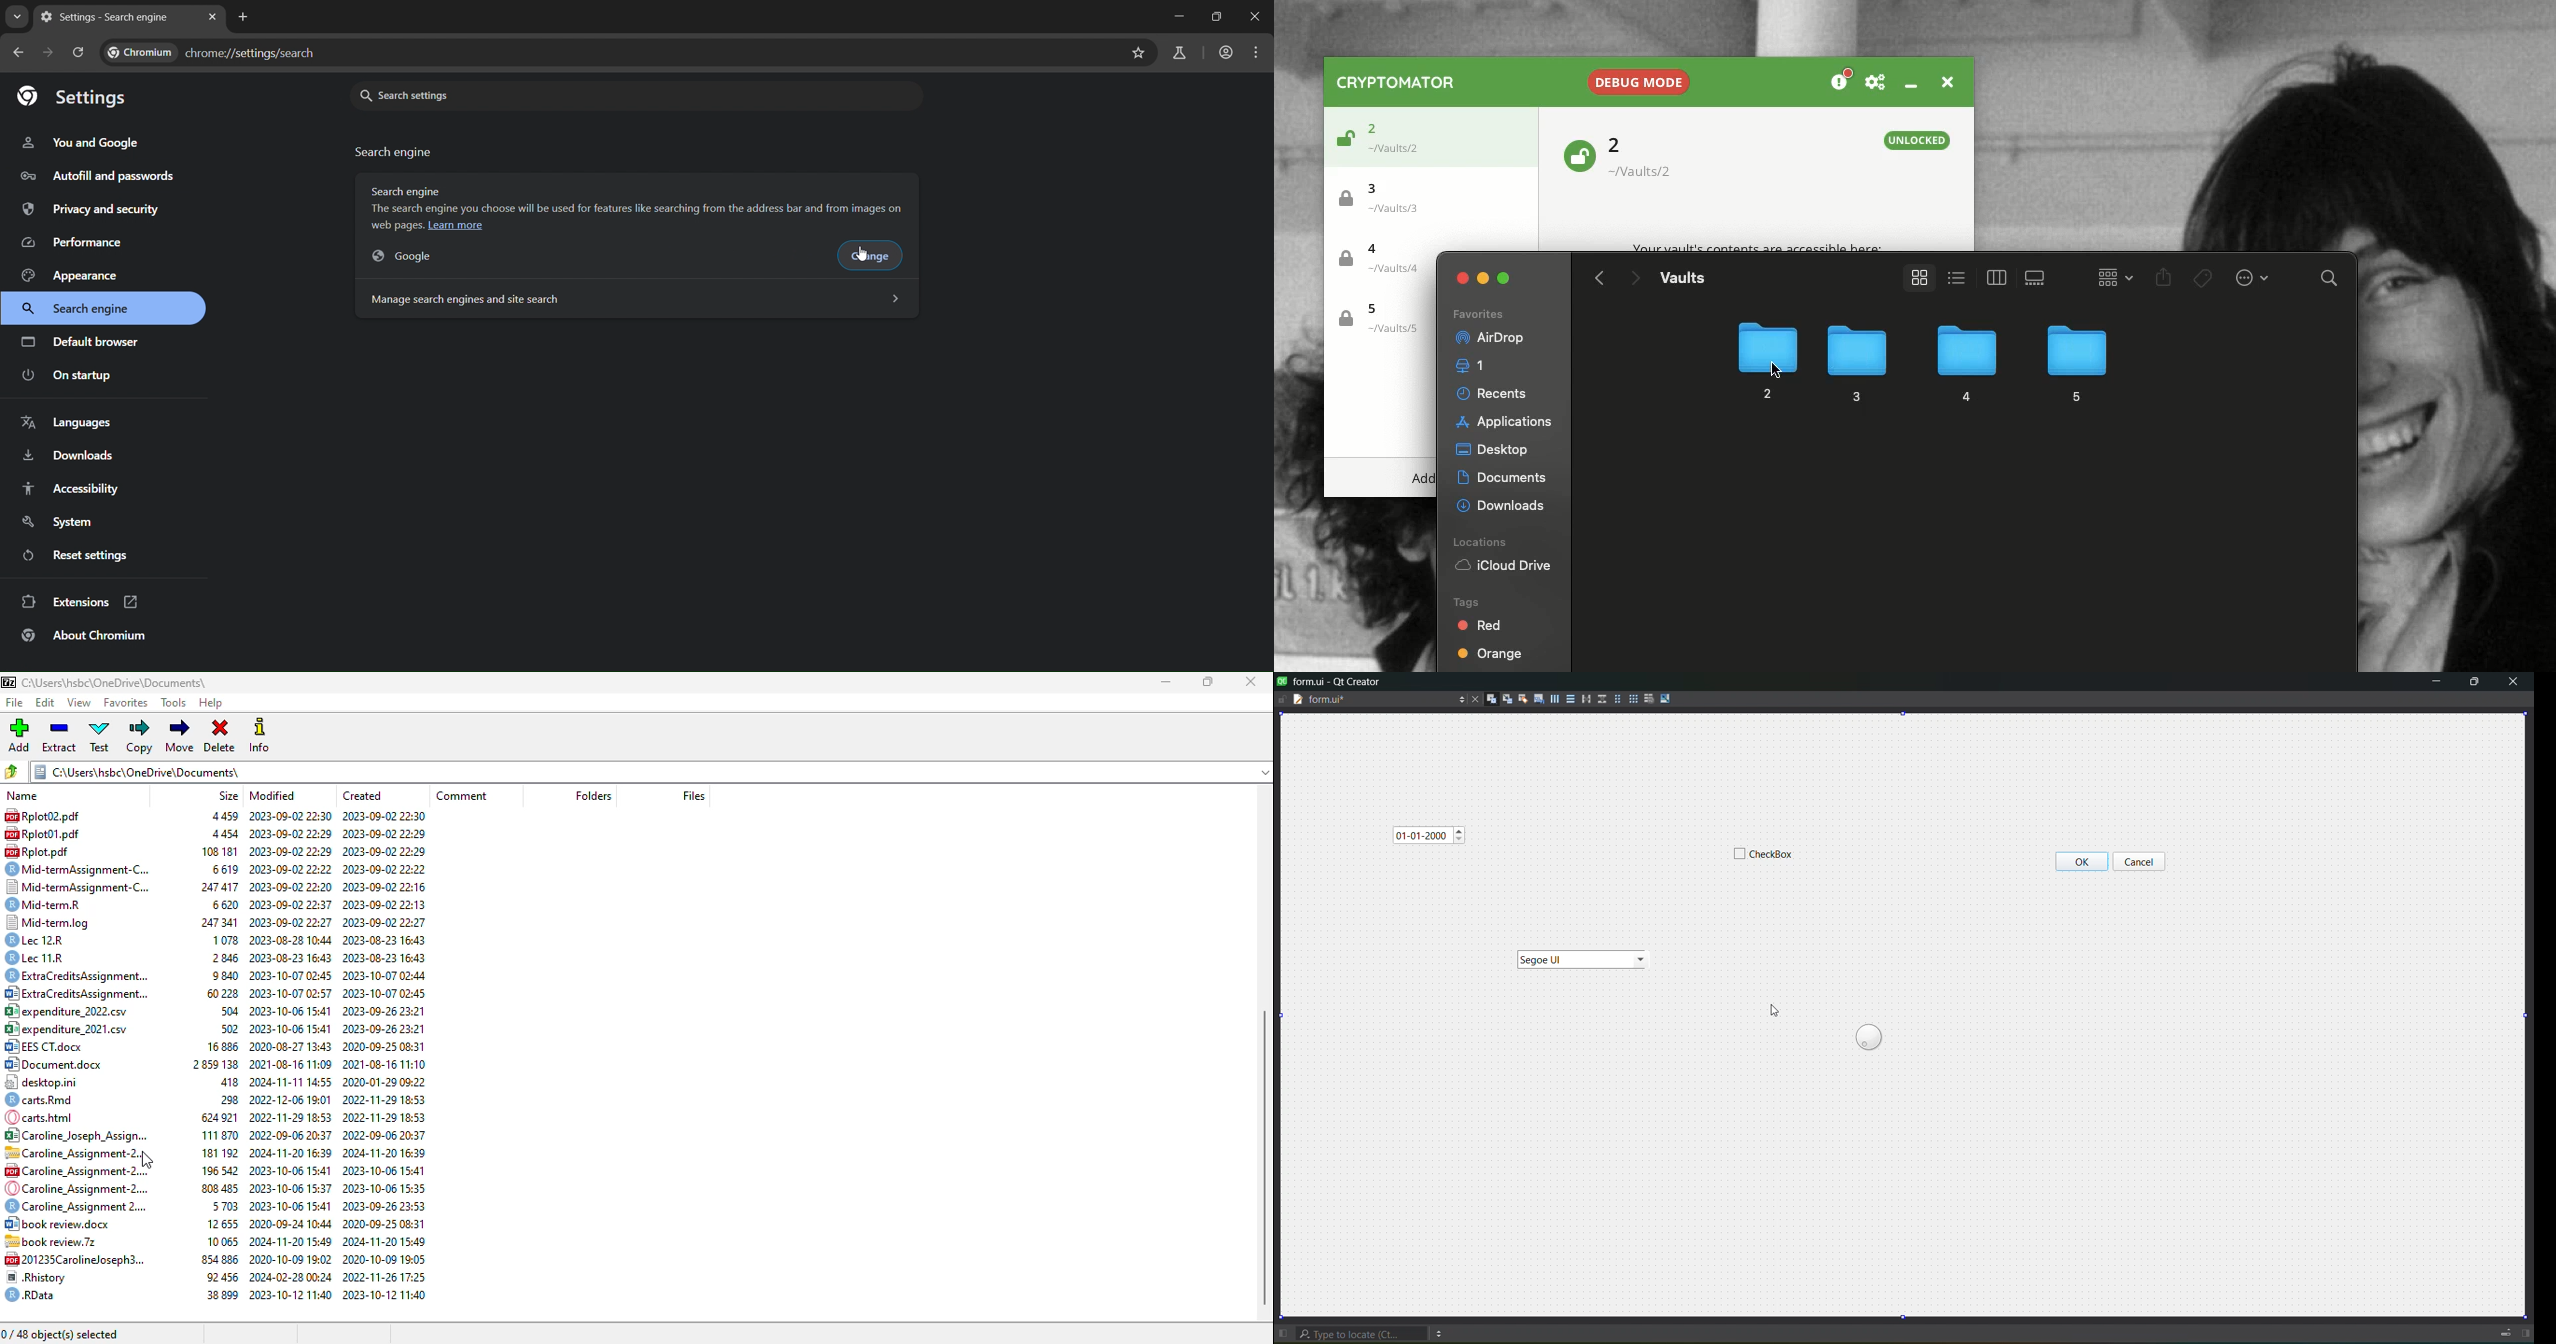 The height and width of the screenshot is (1344, 2576). What do you see at coordinates (83, 309) in the screenshot?
I see `search engine` at bounding box center [83, 309].